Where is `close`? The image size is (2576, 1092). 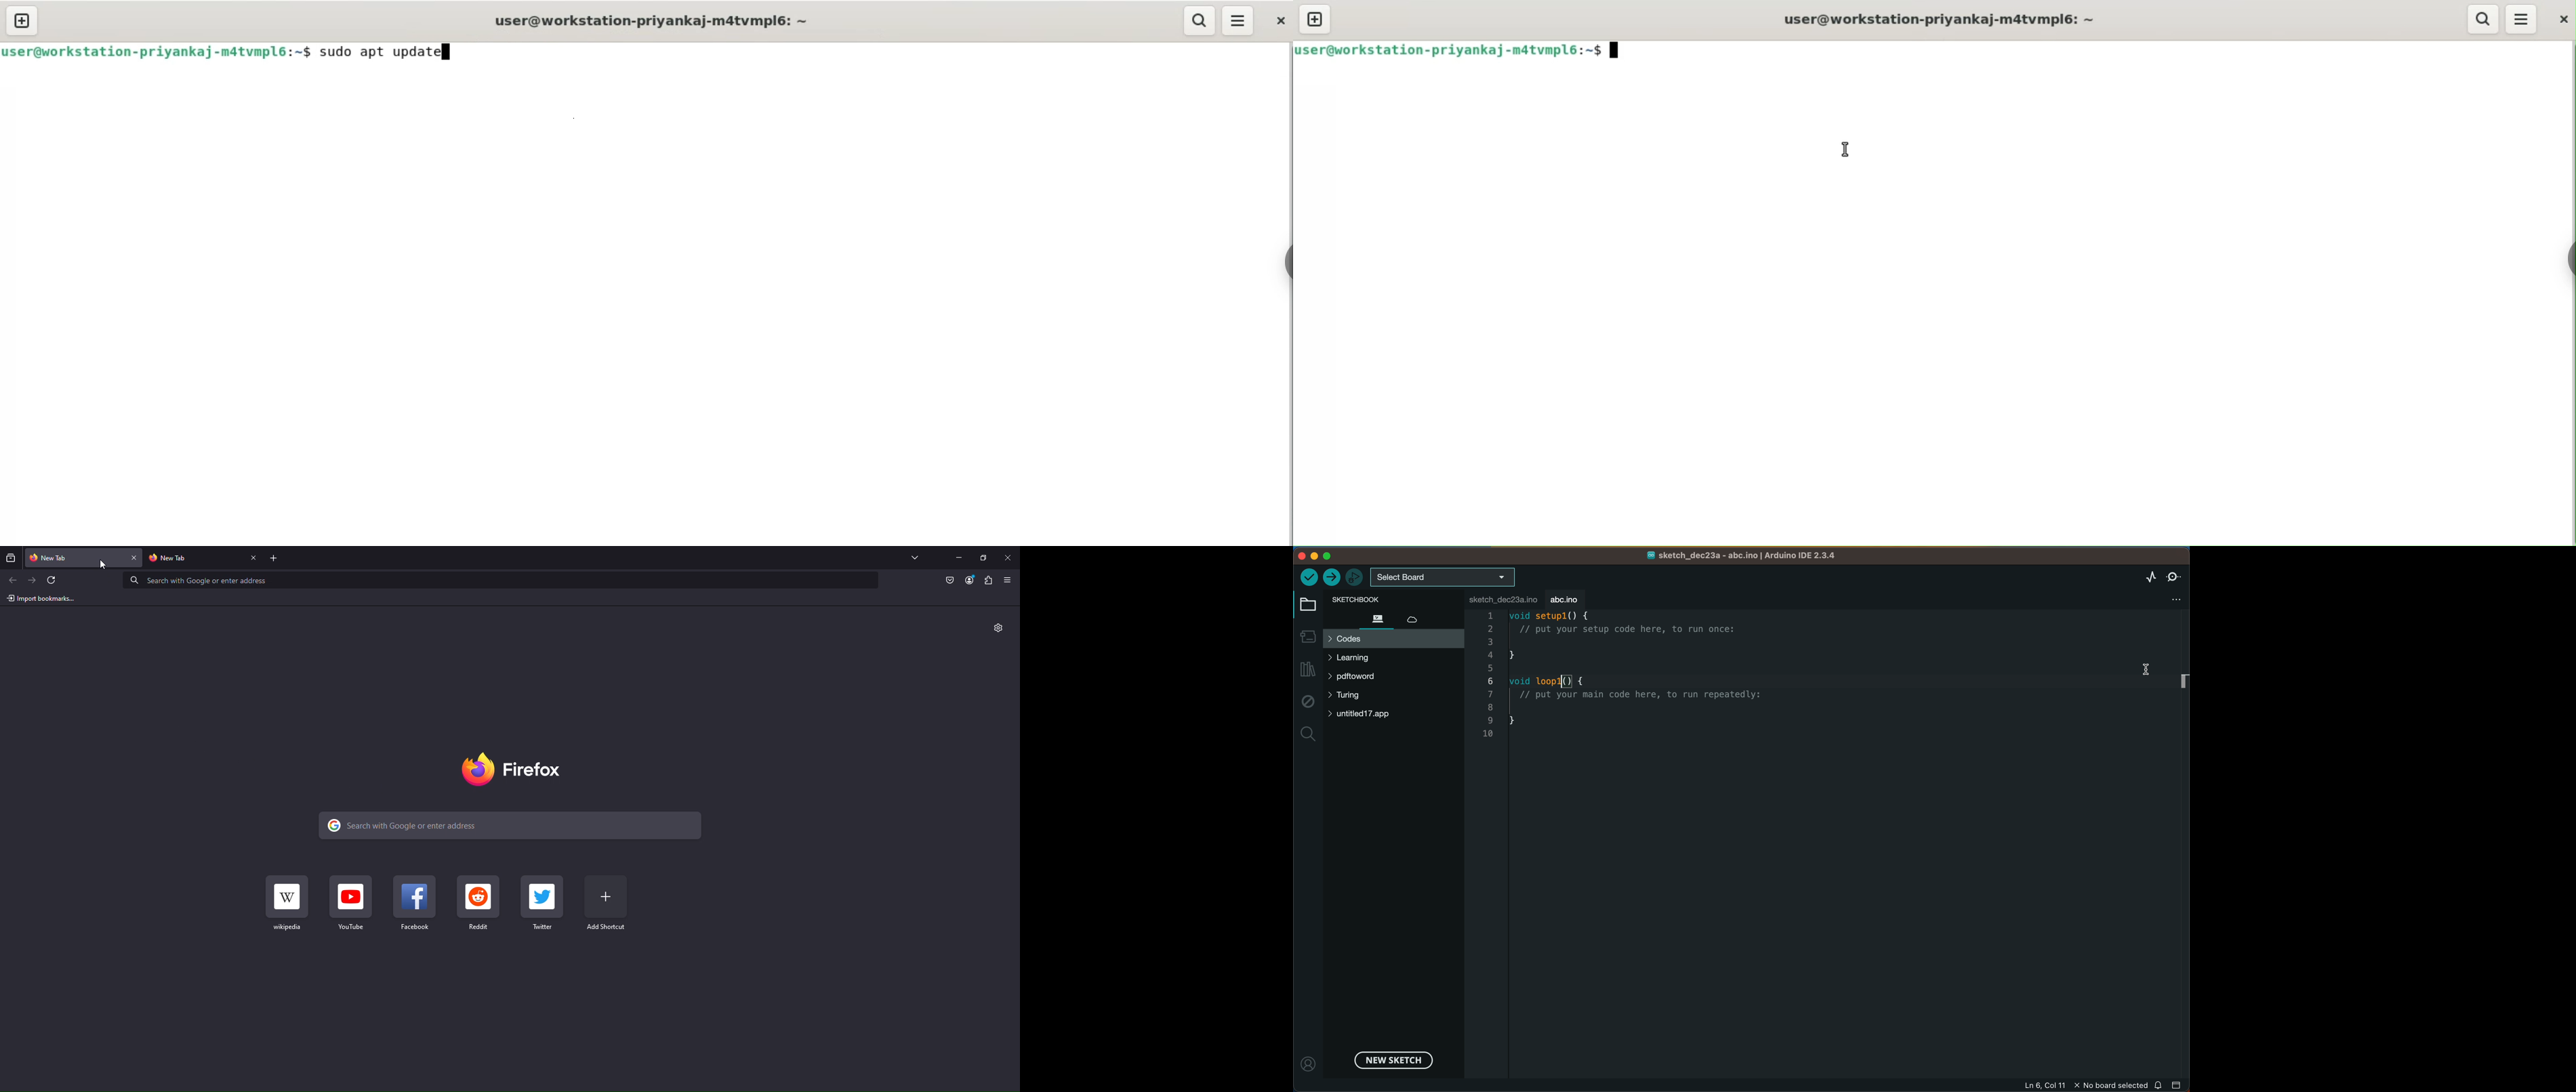 close is located at coordinates (1276, 24).